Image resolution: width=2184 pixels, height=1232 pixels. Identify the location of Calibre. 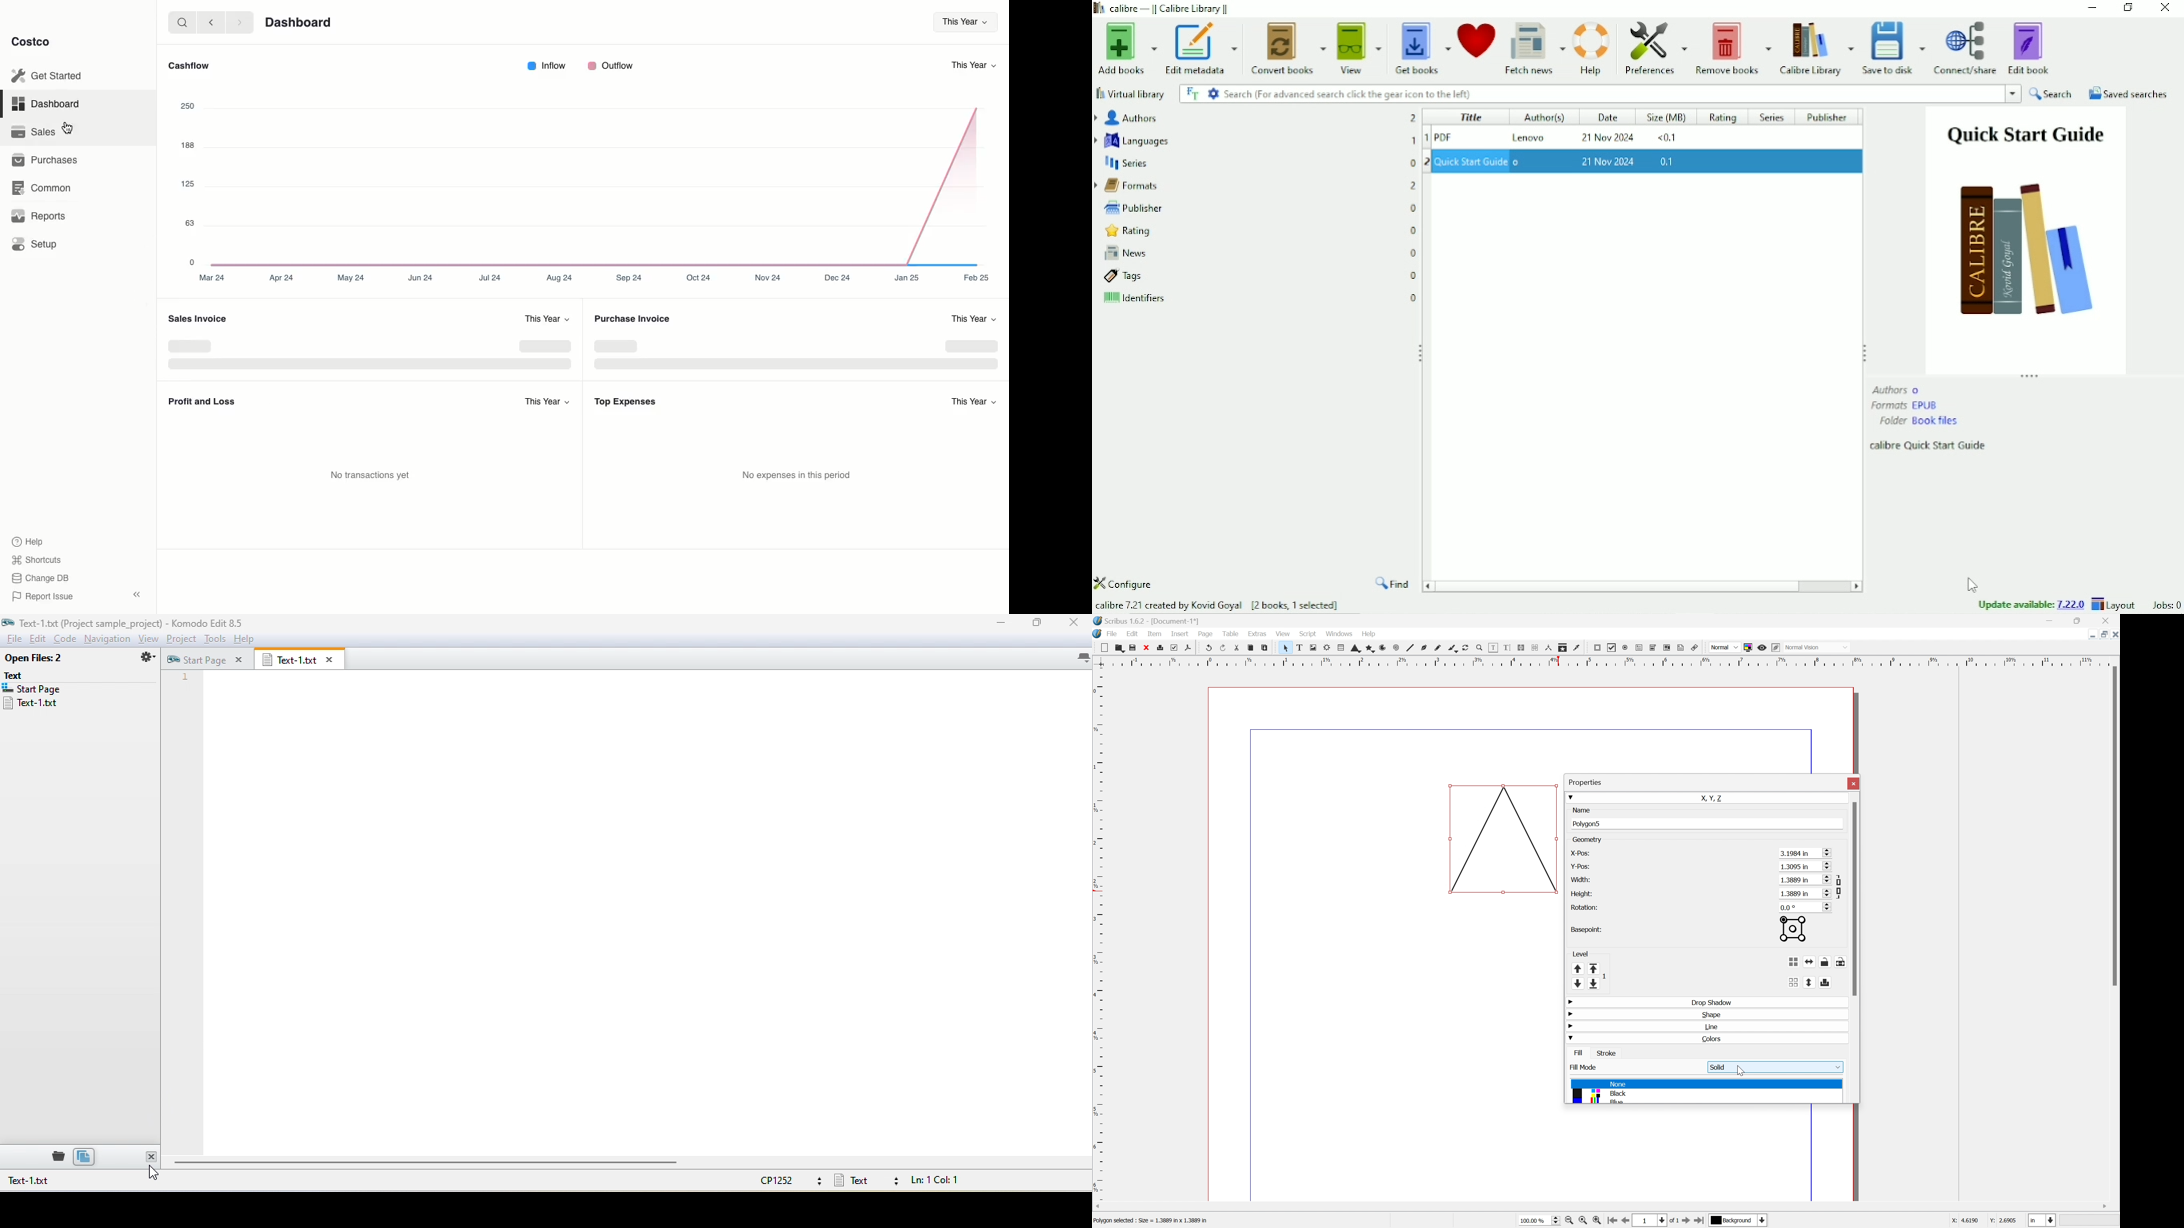
(1168, 8).